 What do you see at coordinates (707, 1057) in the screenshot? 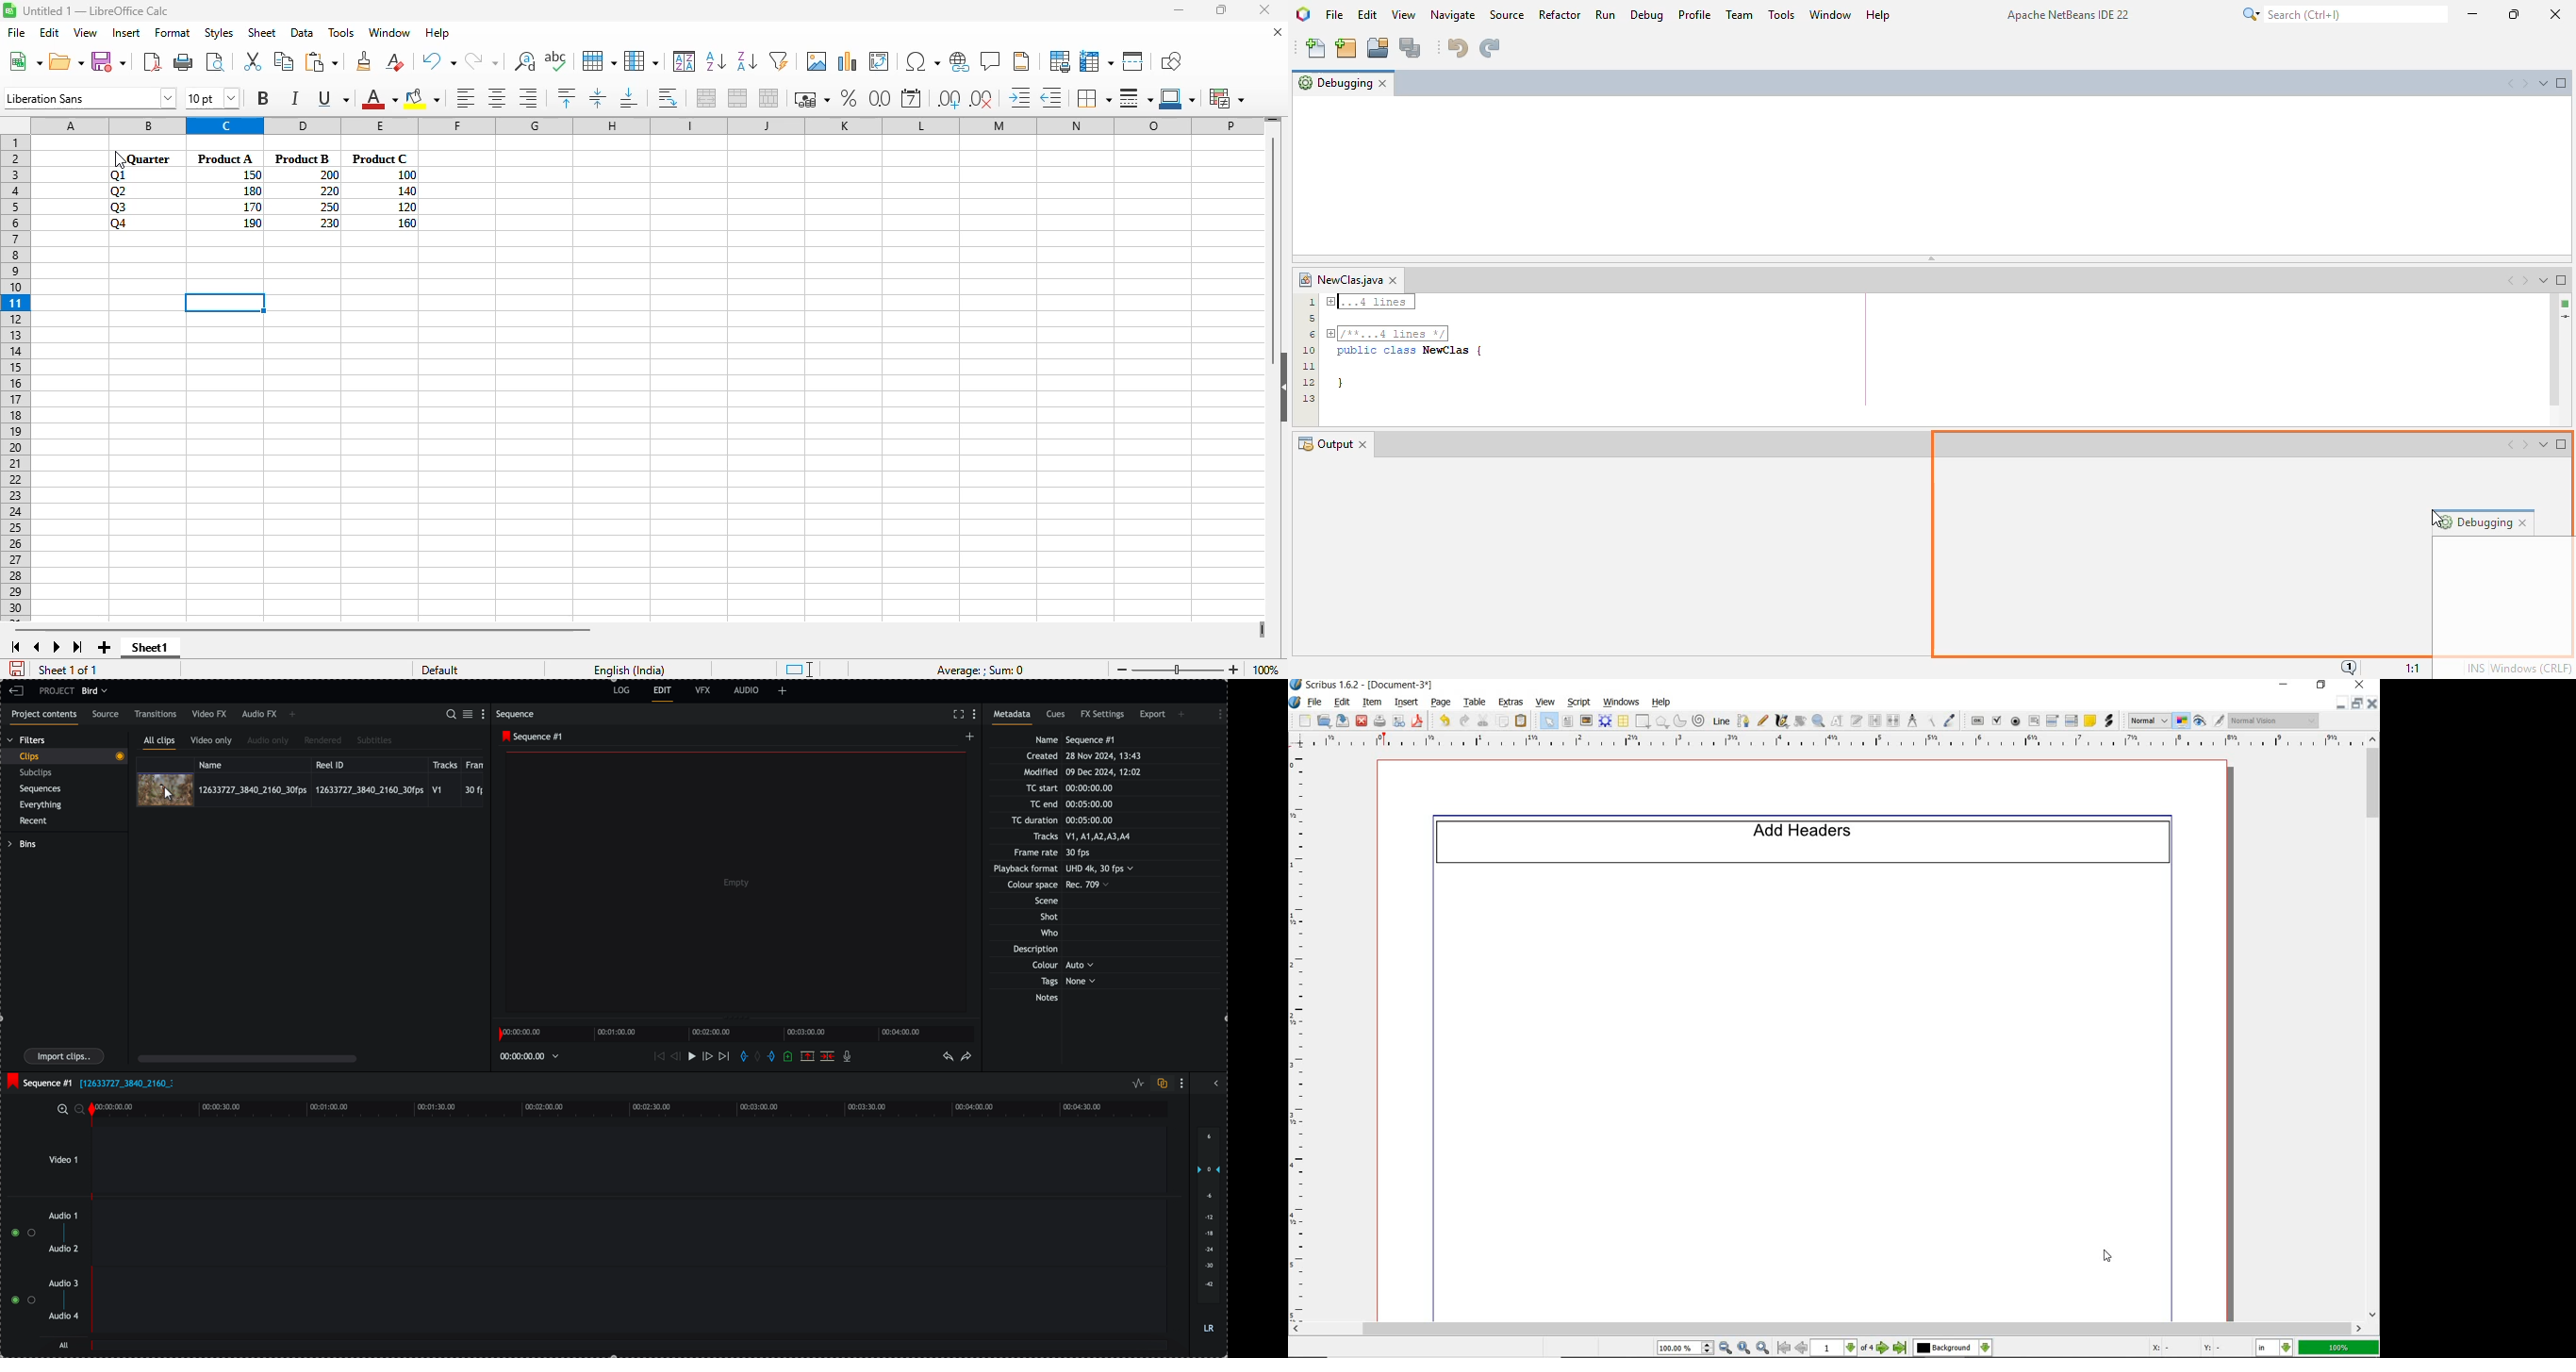
I see `nudge one frame foward` at bounding box center [707, 1057].